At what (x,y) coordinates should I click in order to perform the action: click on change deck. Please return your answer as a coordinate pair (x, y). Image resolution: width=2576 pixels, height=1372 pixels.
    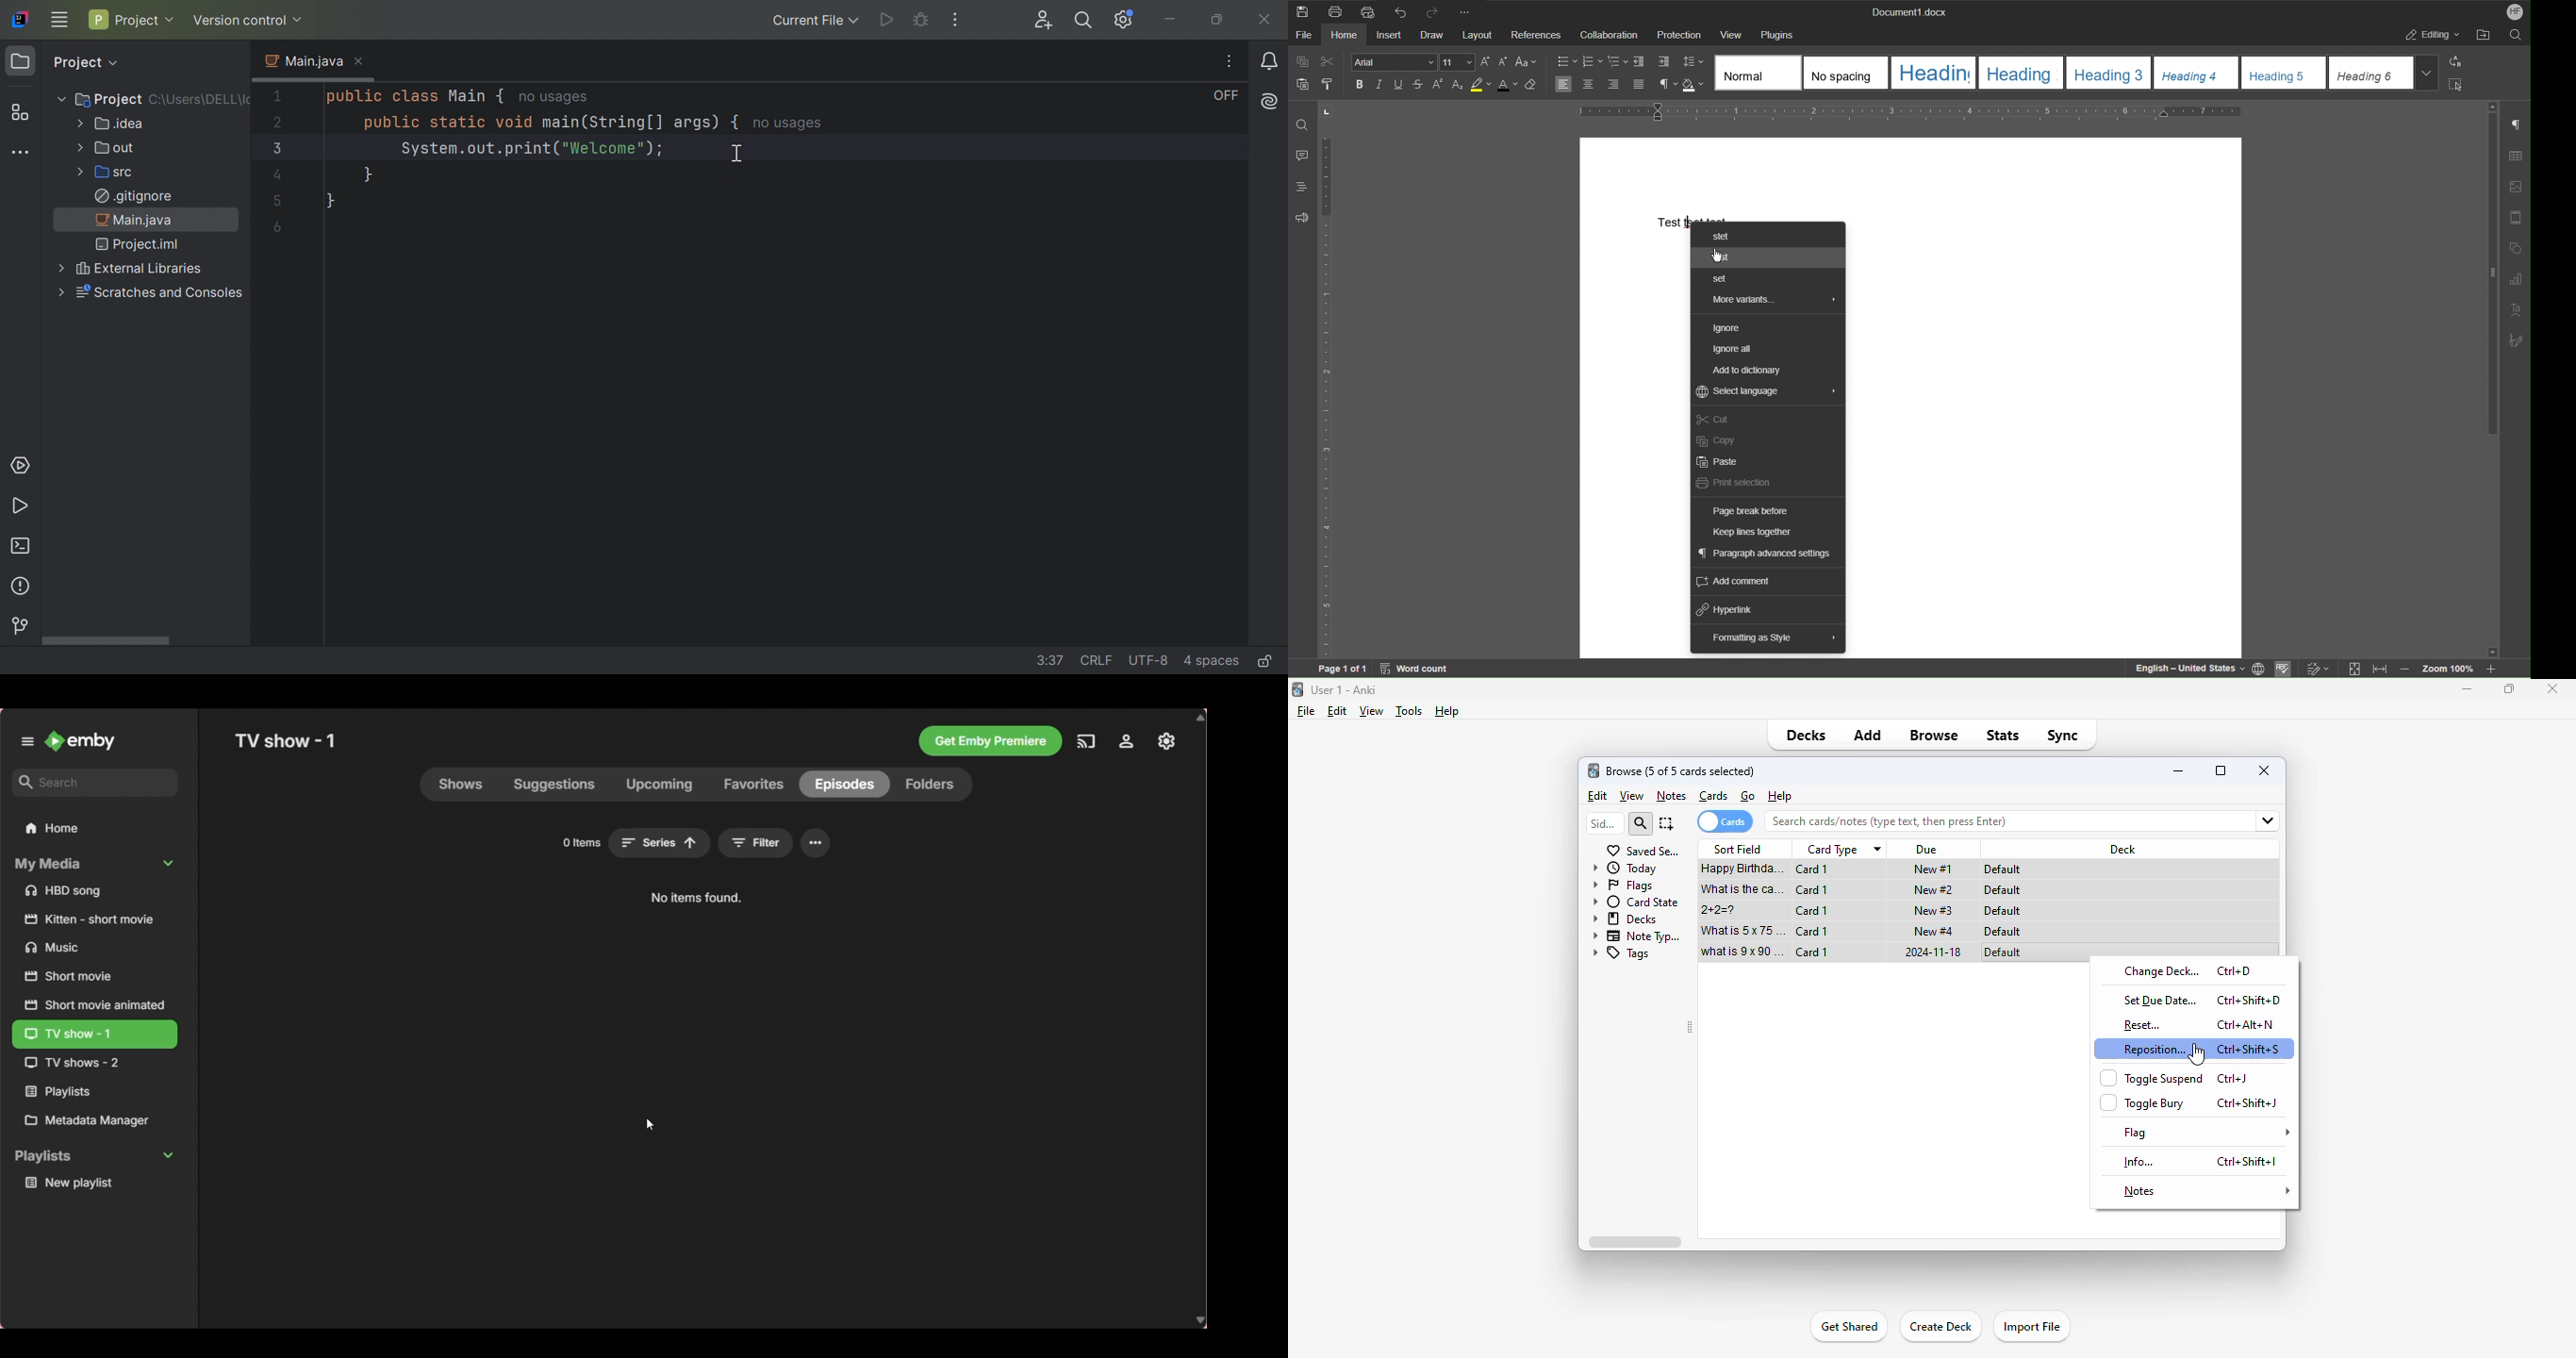
    Looking at the image, I should click on (2161, 972).